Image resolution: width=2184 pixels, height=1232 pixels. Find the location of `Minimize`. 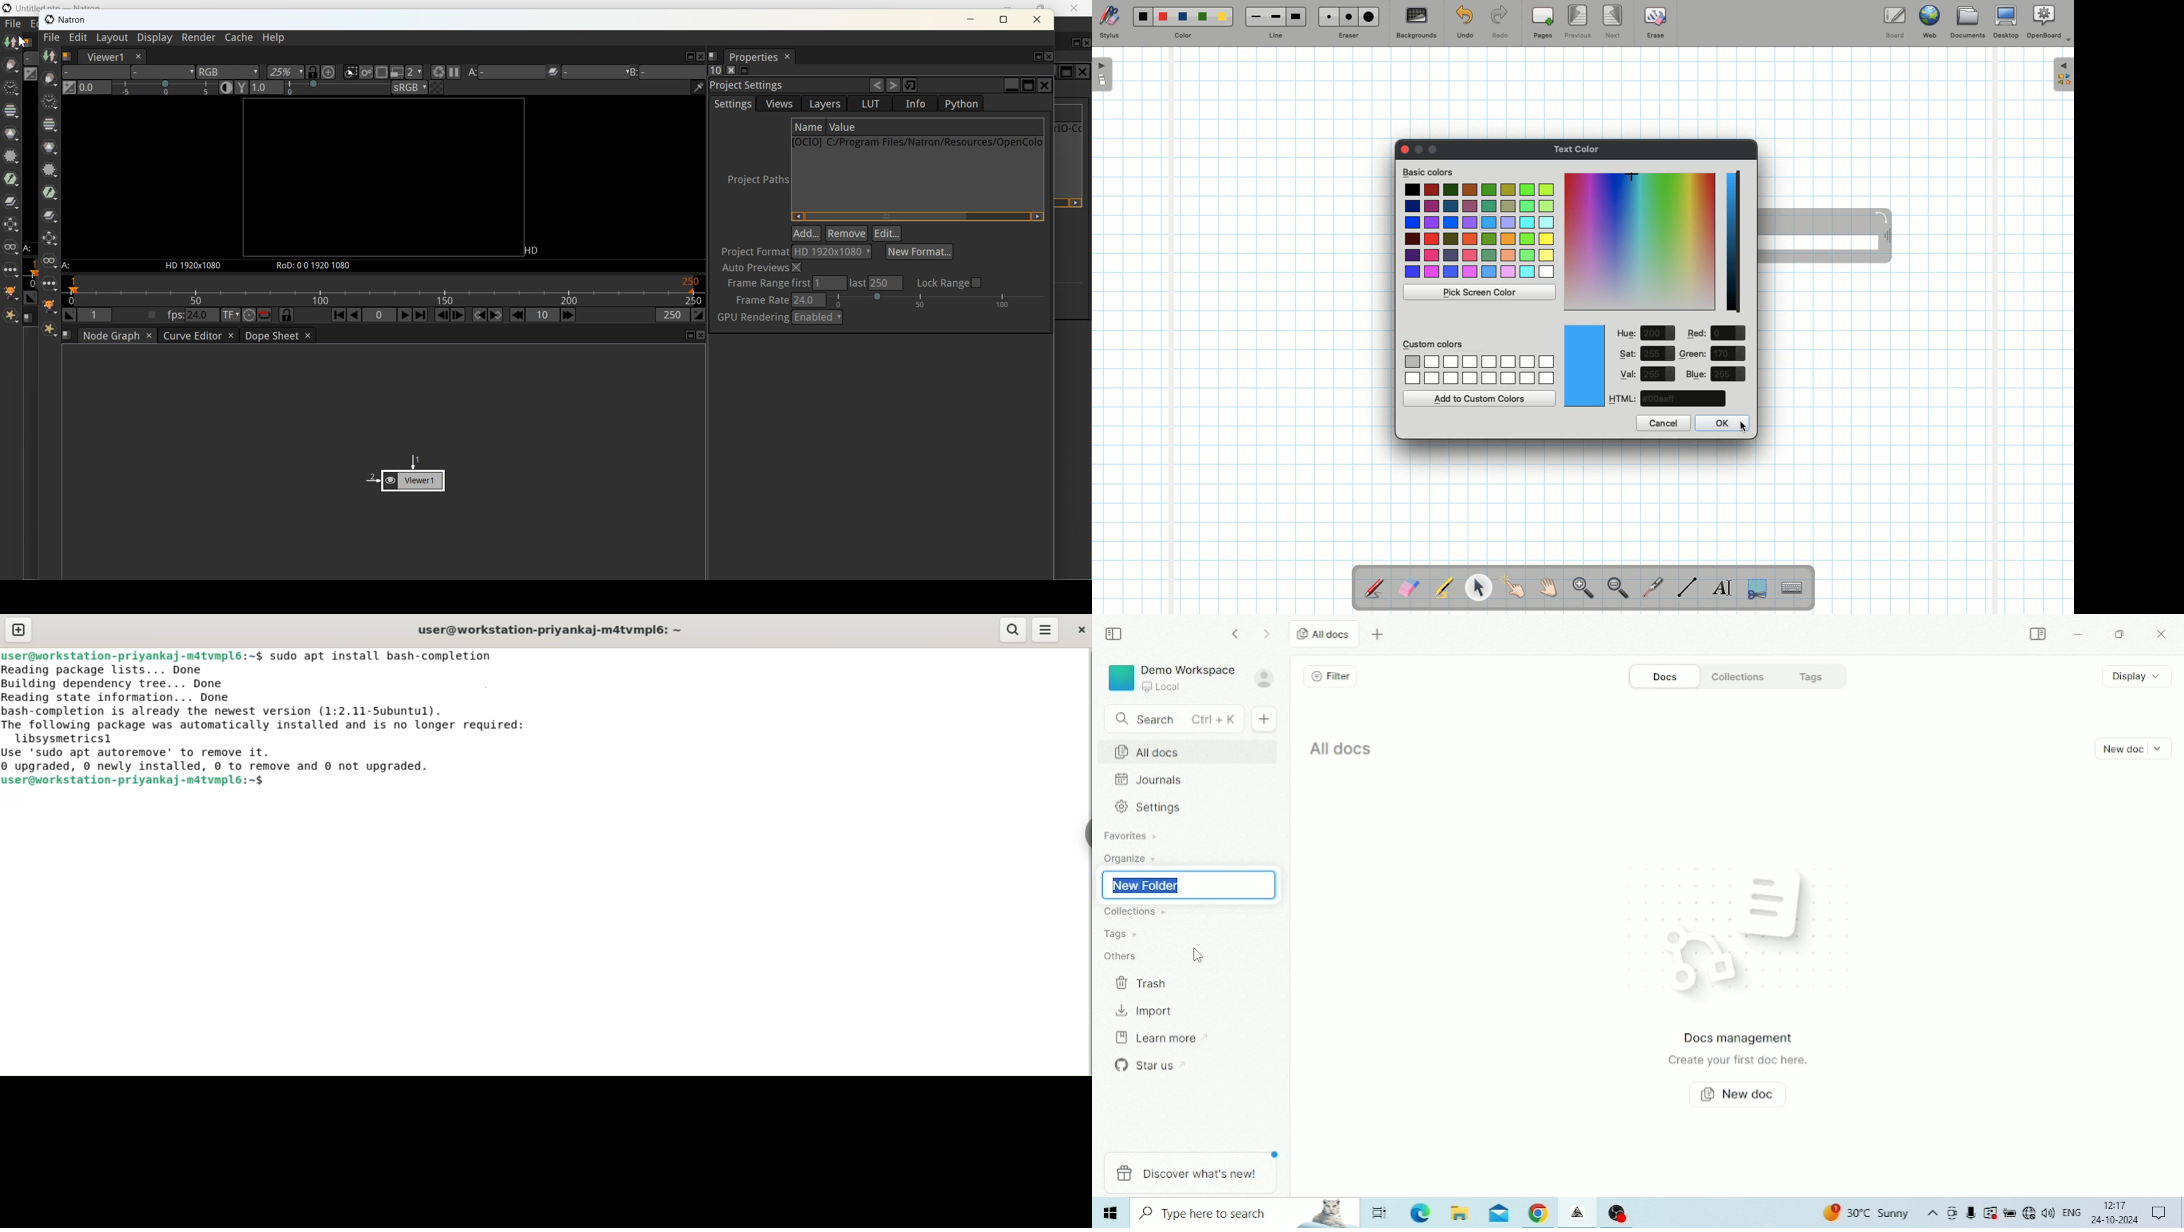

Minimize is located at coordinates (2078, 635).